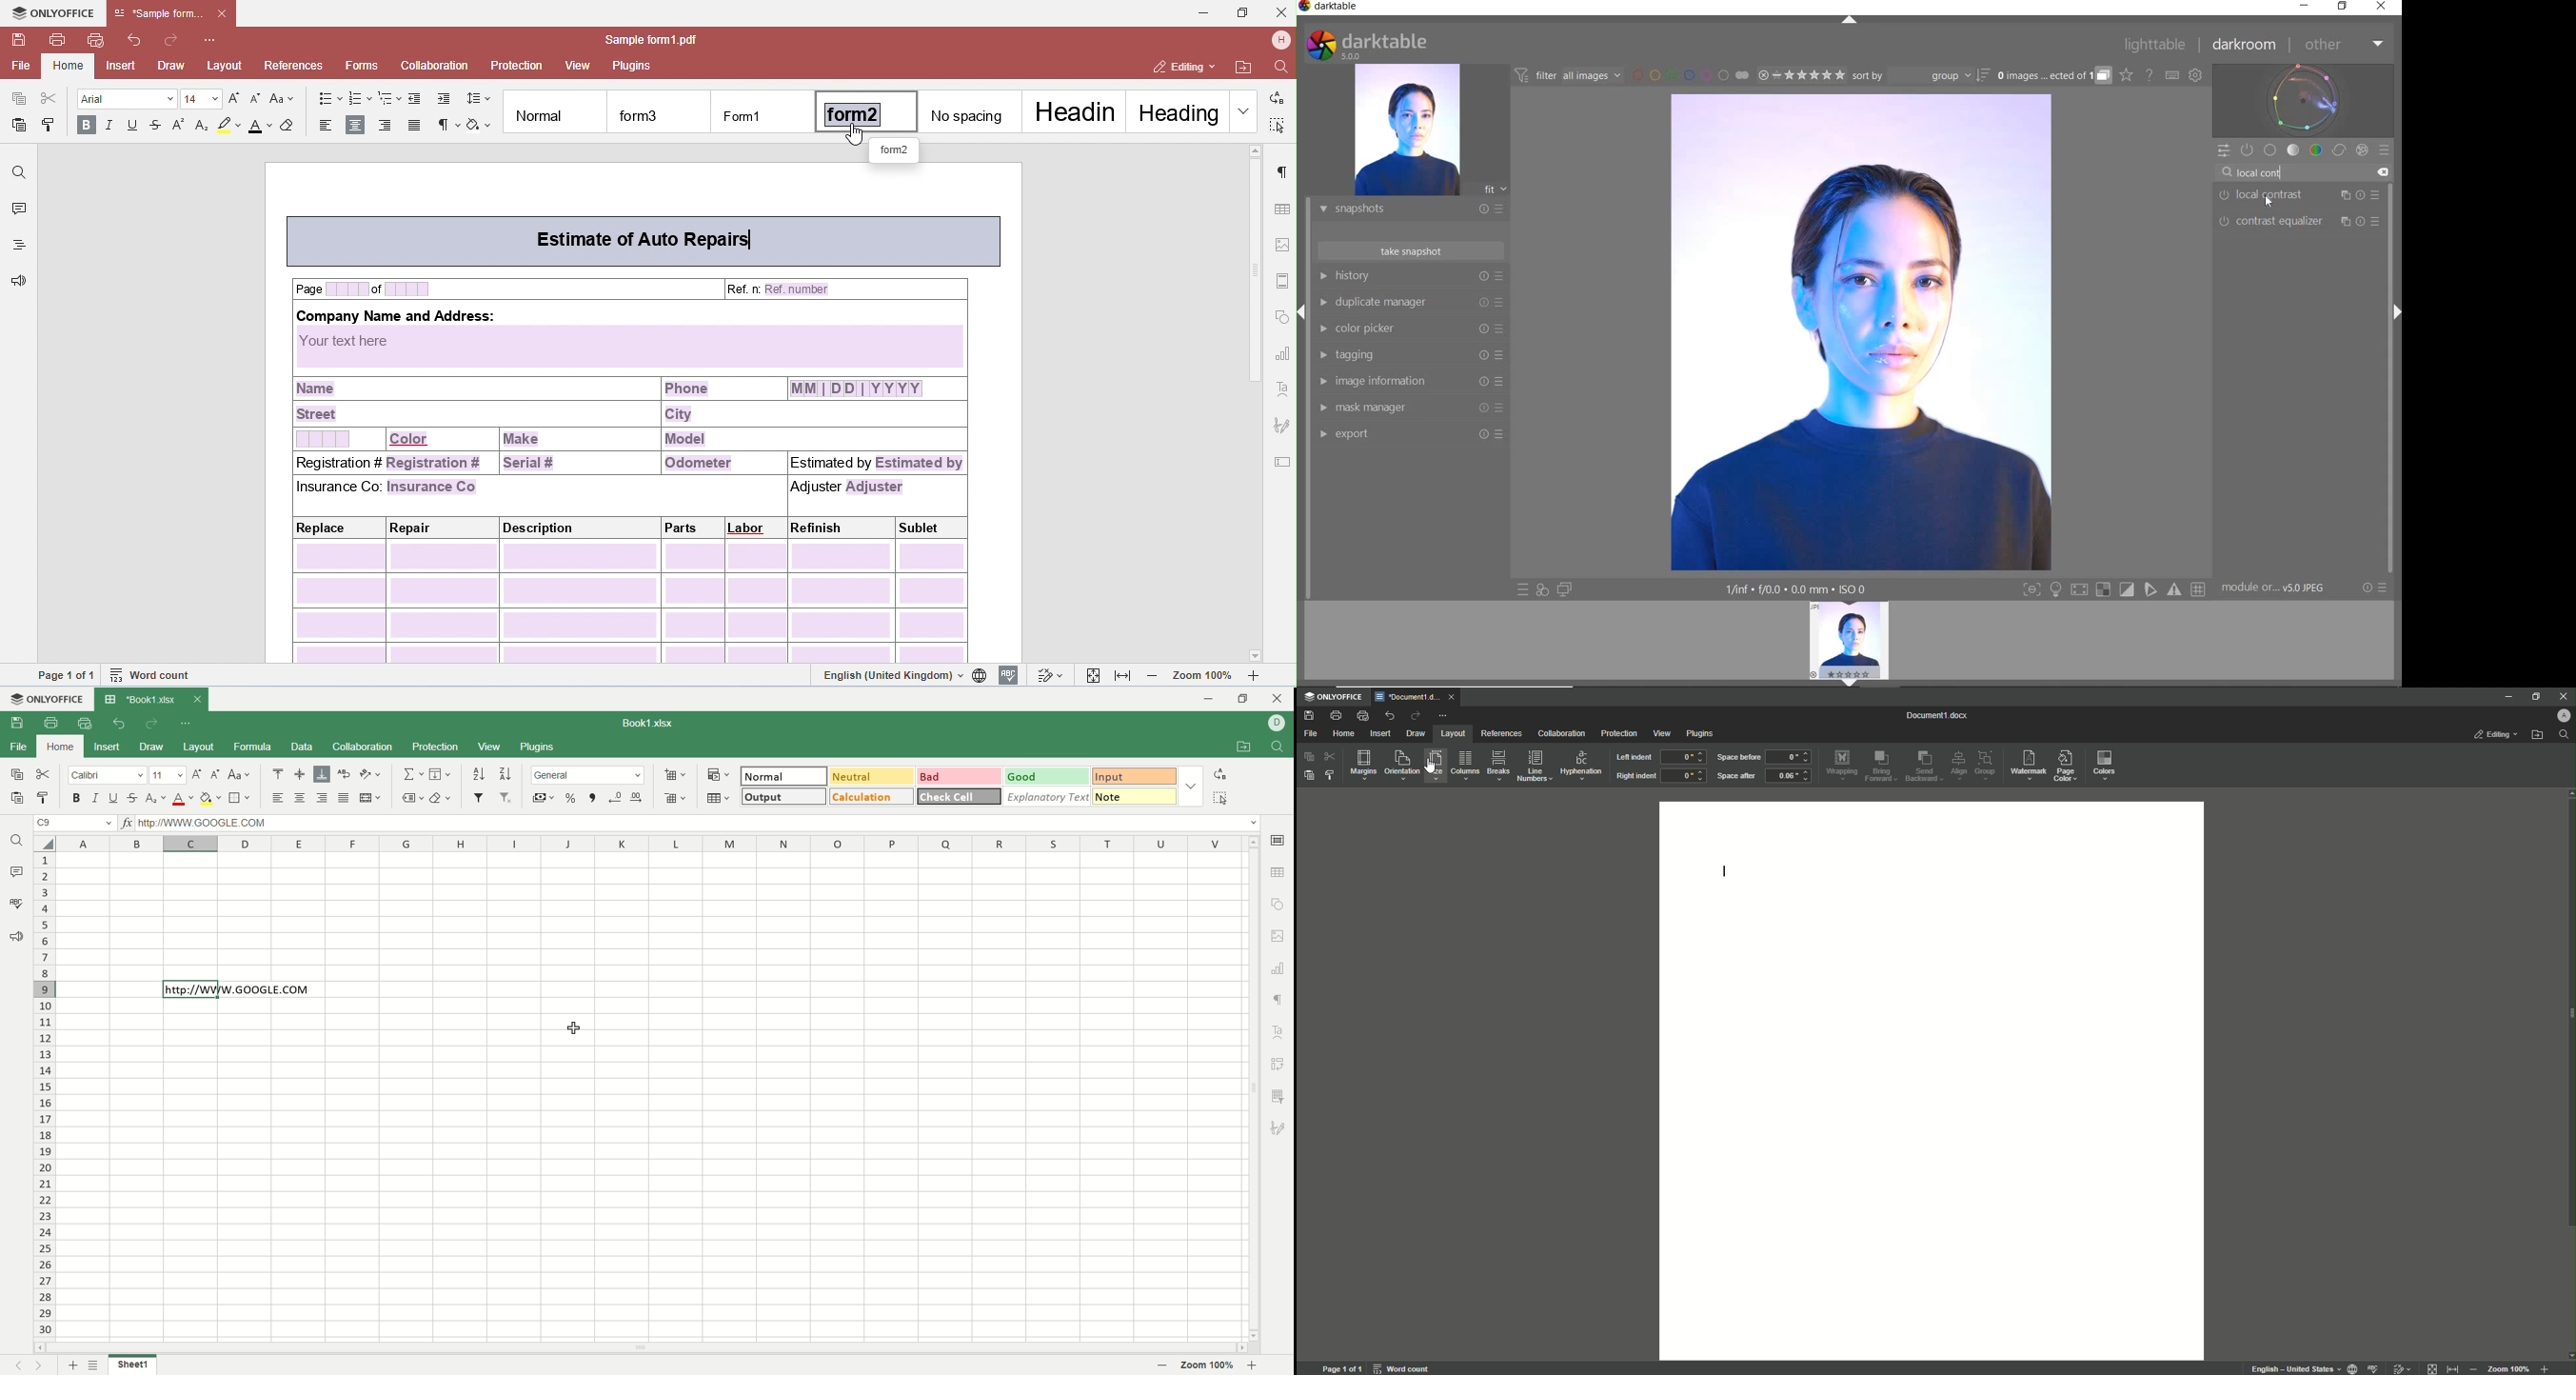 The width and height of the screenshot is (2576, 1400). What do you see at coordinates (1413, 715) in the screenshot?
I see `Redo` at bounding box center [1413, 715].